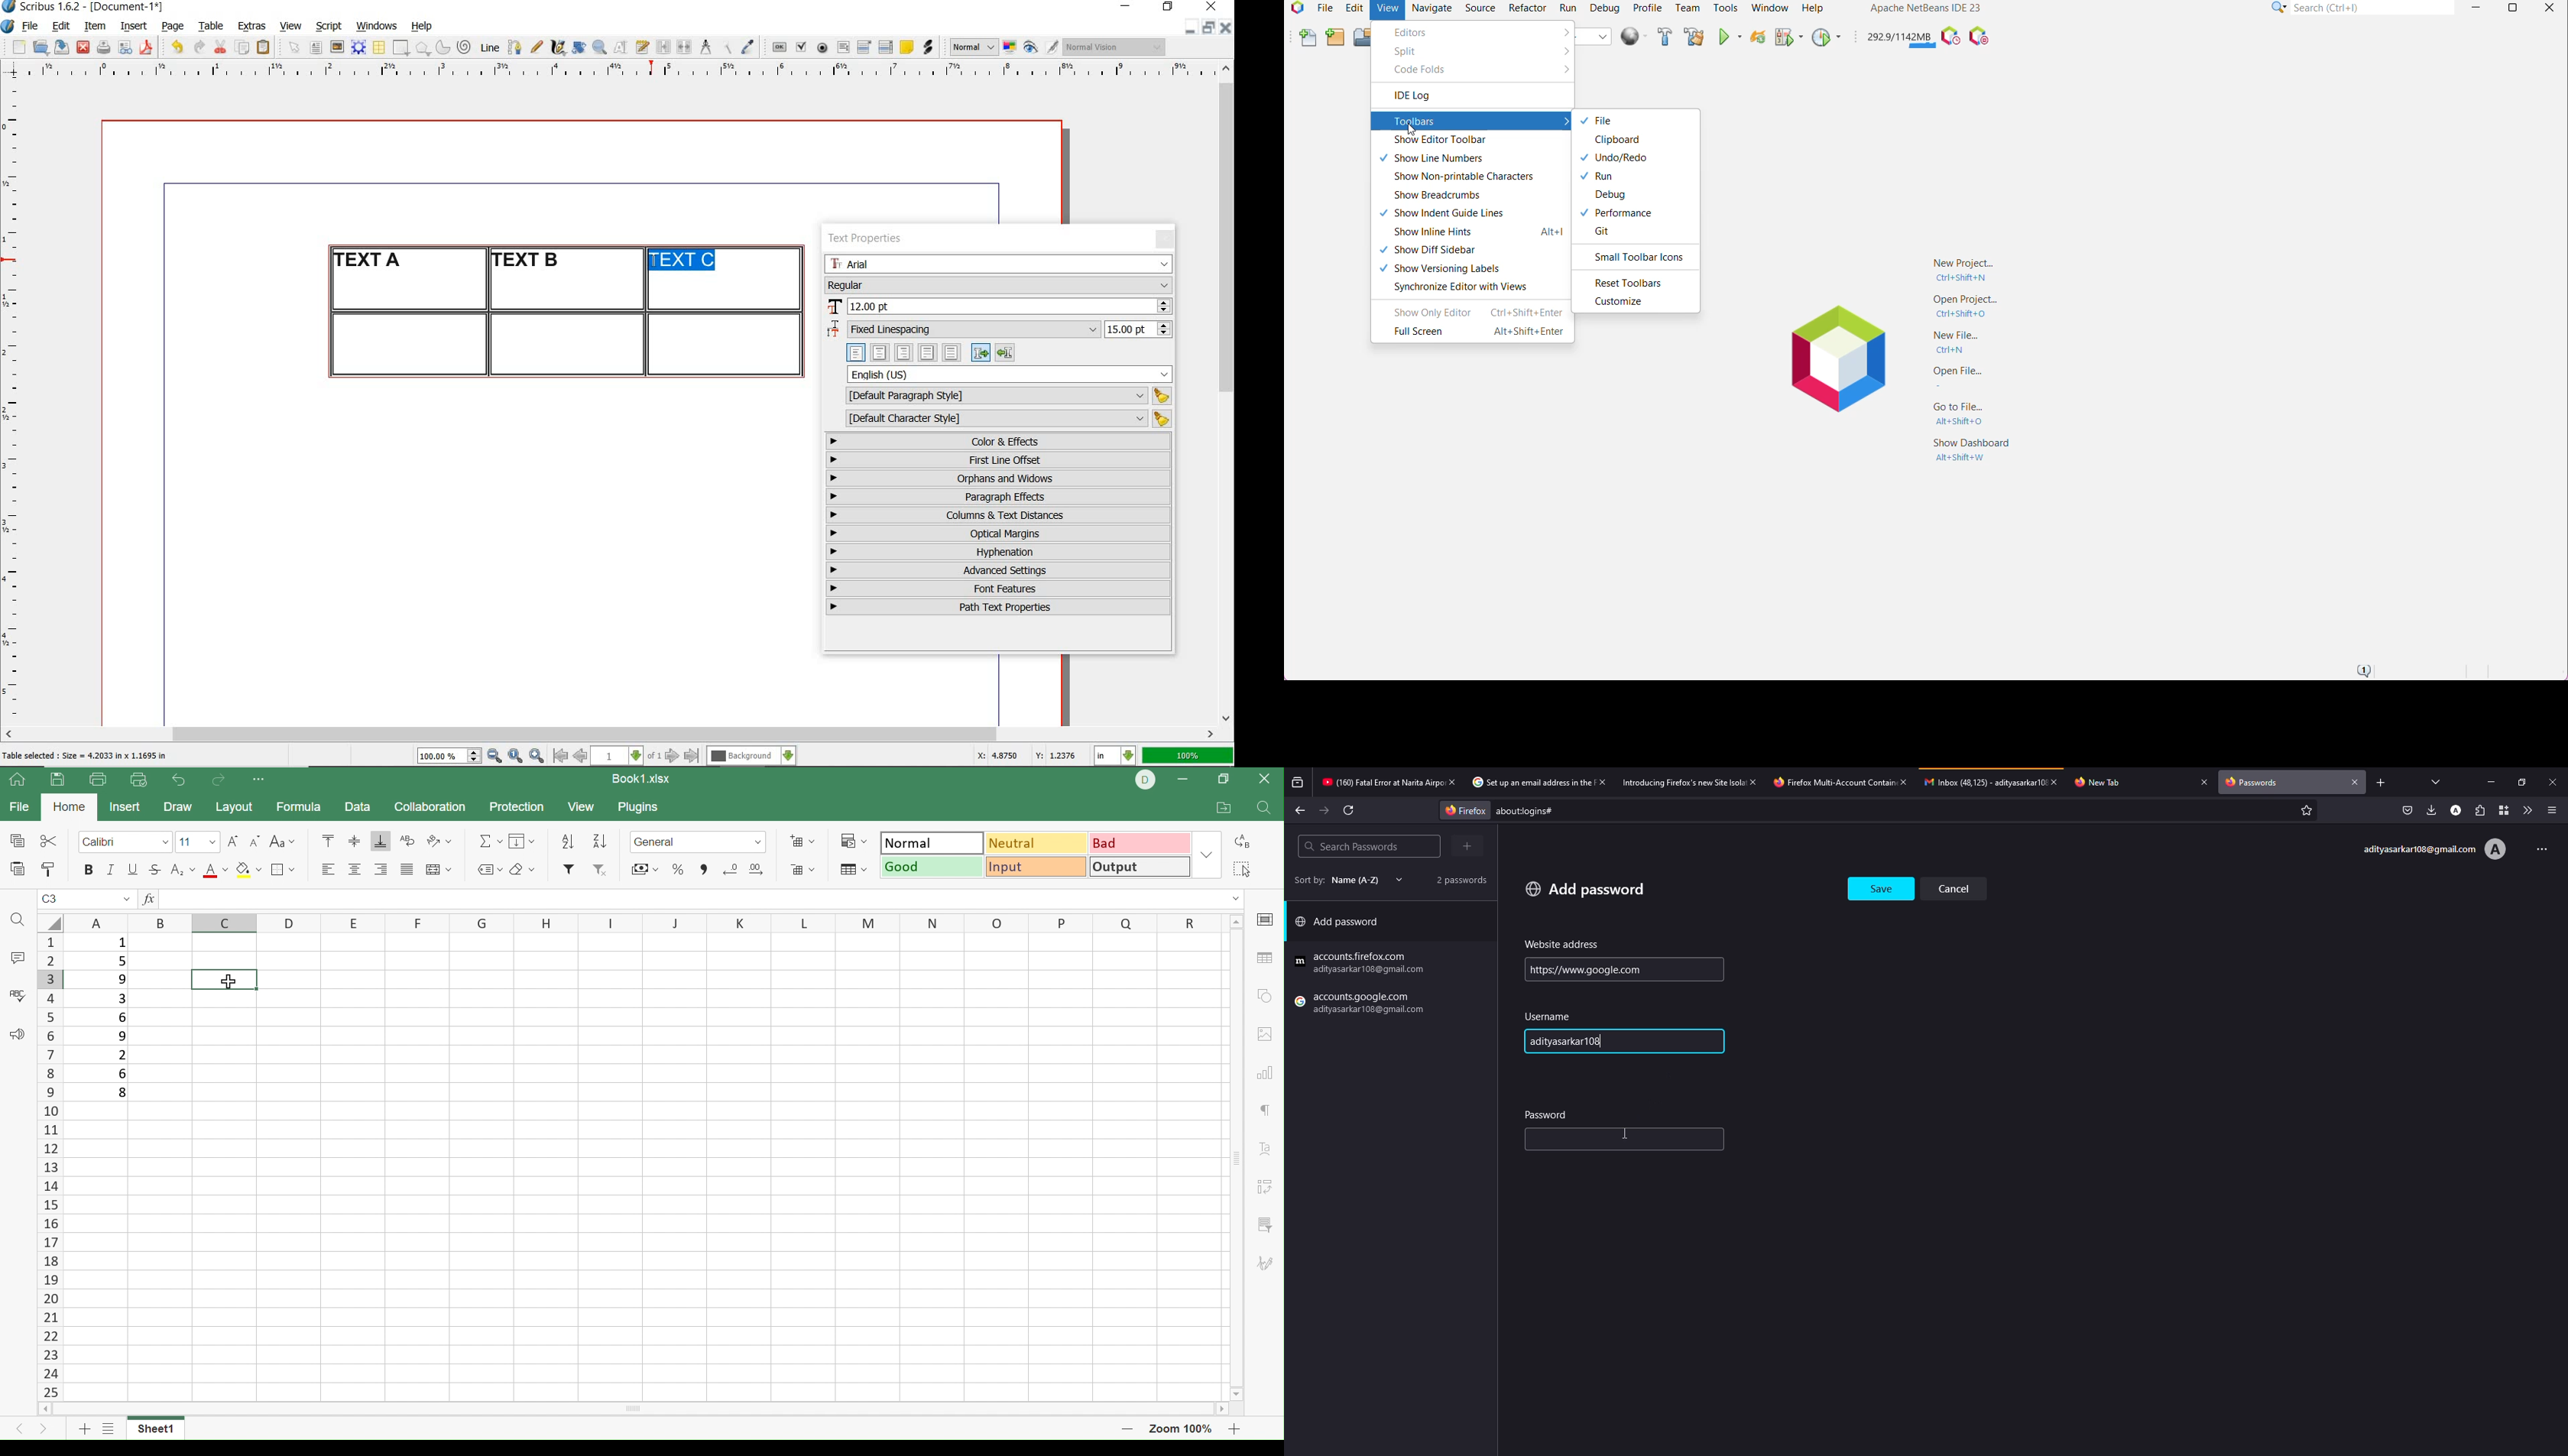  I want to click on tab, so click(1831, 782).